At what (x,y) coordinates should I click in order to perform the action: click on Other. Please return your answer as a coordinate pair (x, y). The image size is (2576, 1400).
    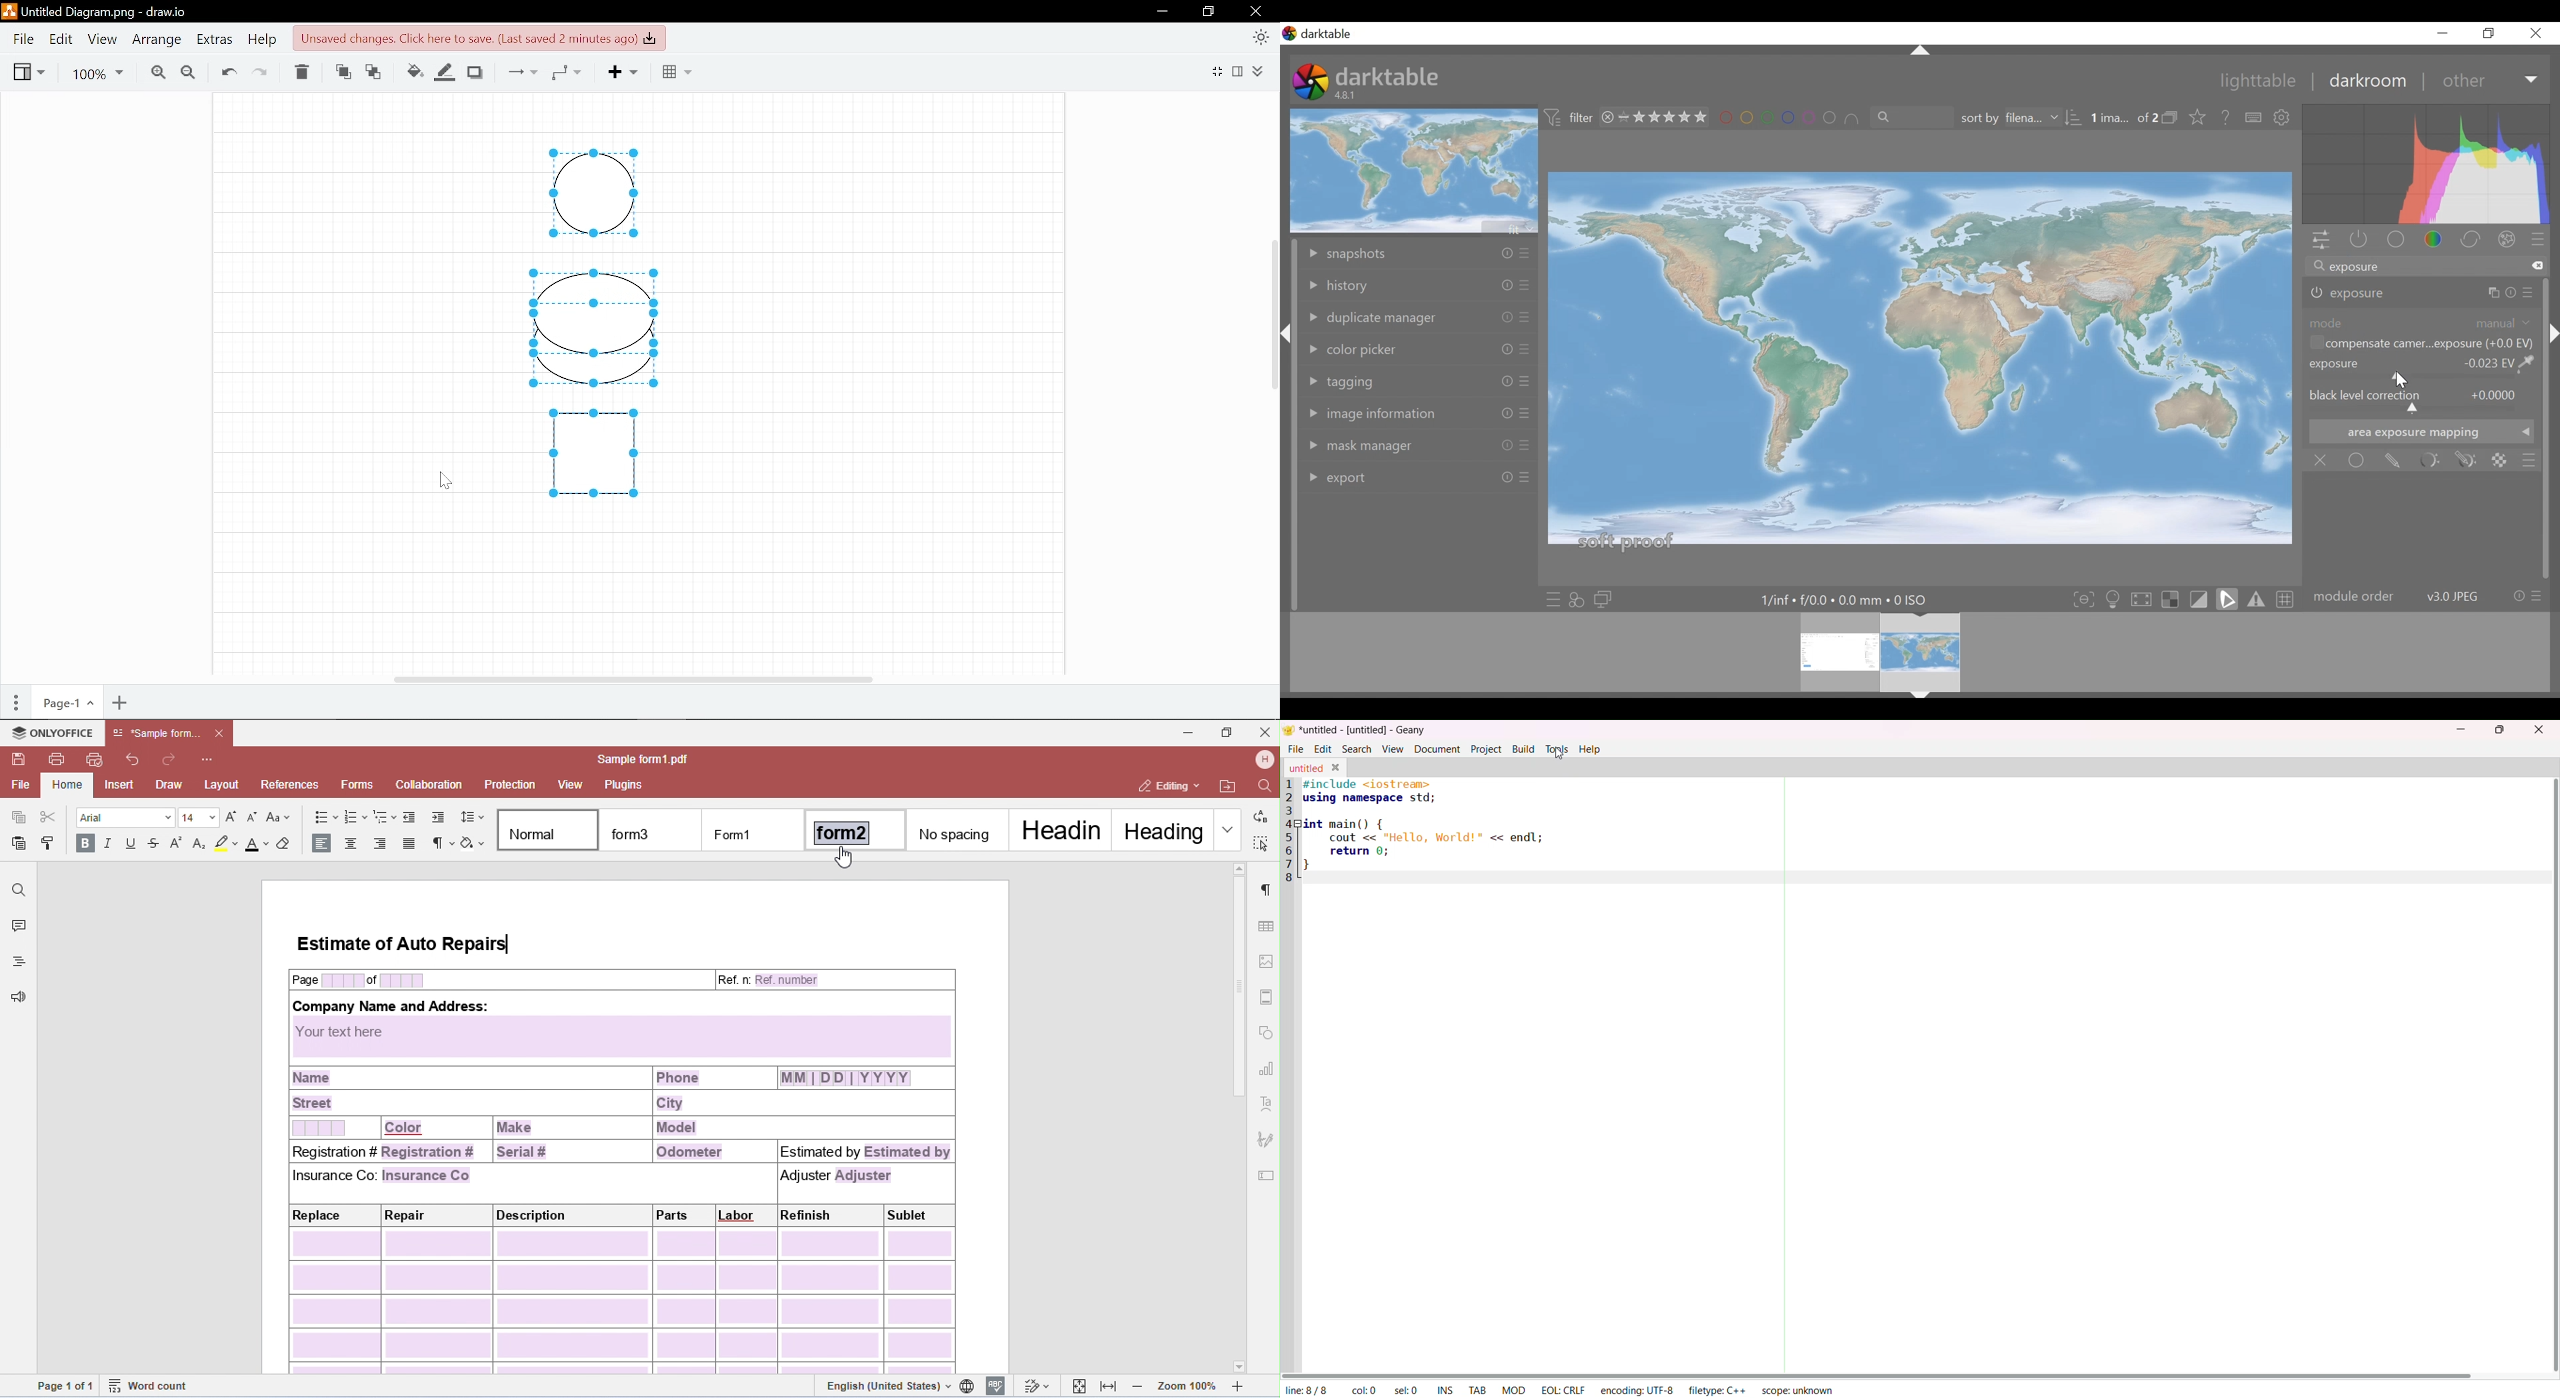
    Looking at the image, I should click on (2491, 80).